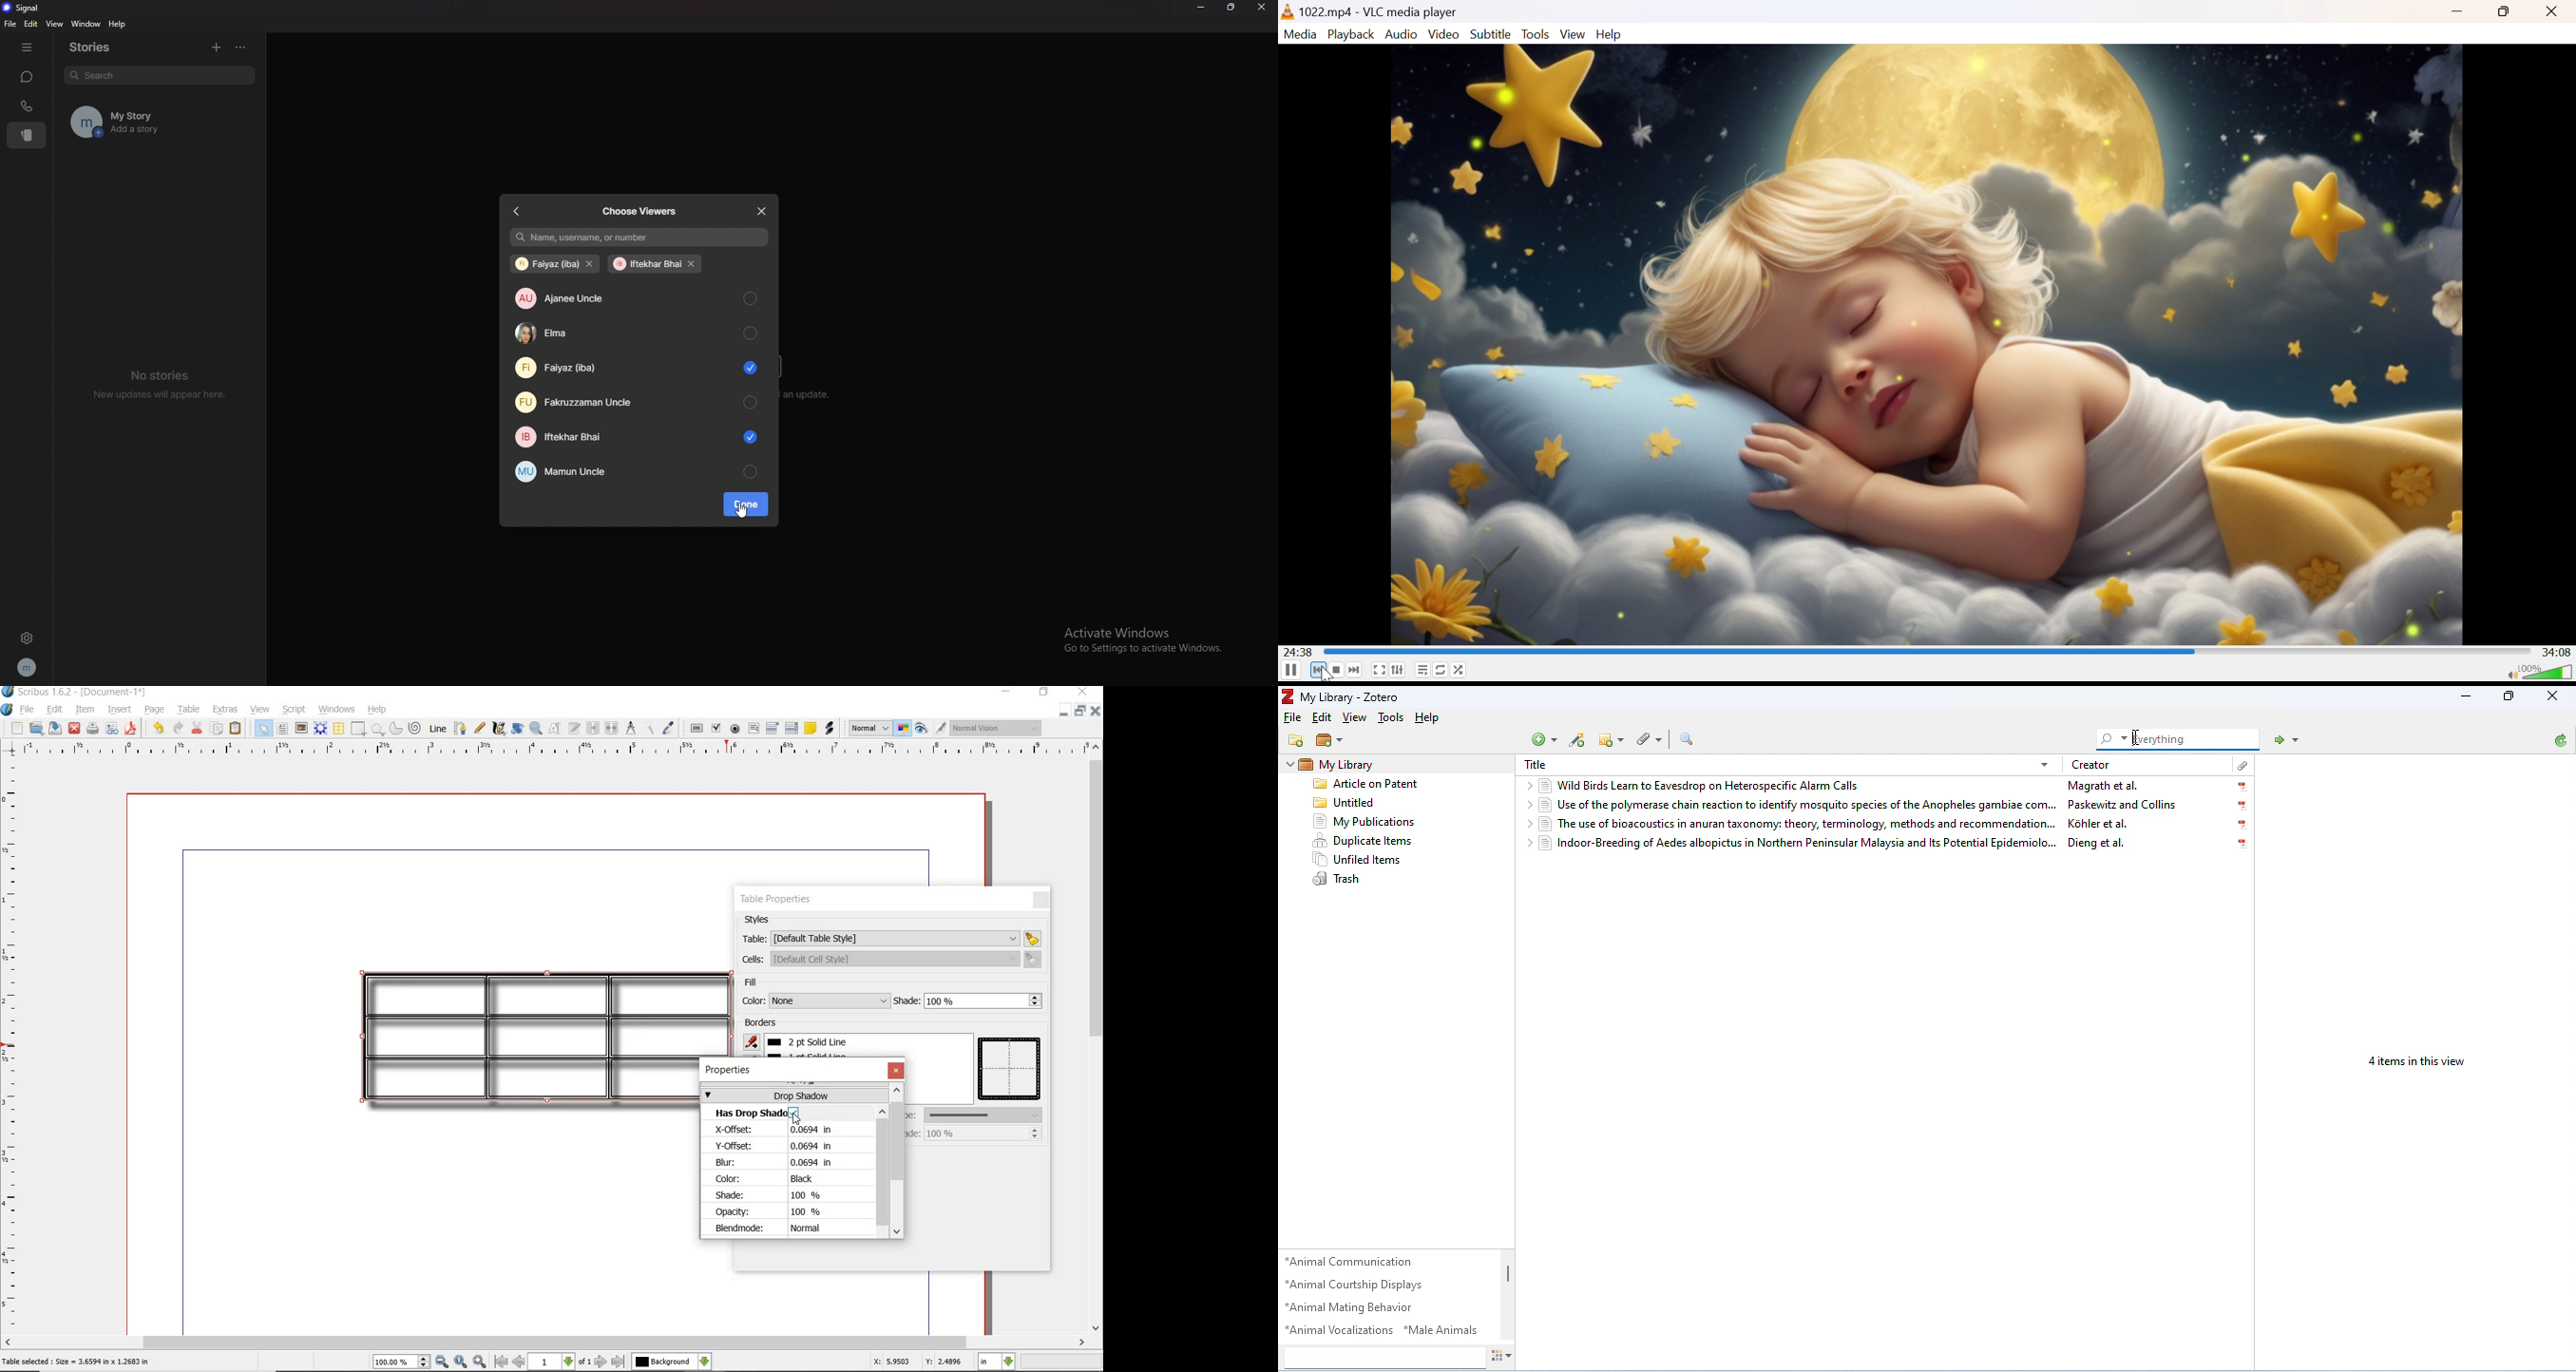 Image resolution: width=2576 pixels, height=1372 pixels. I want to click on cut, so click(198, 729).